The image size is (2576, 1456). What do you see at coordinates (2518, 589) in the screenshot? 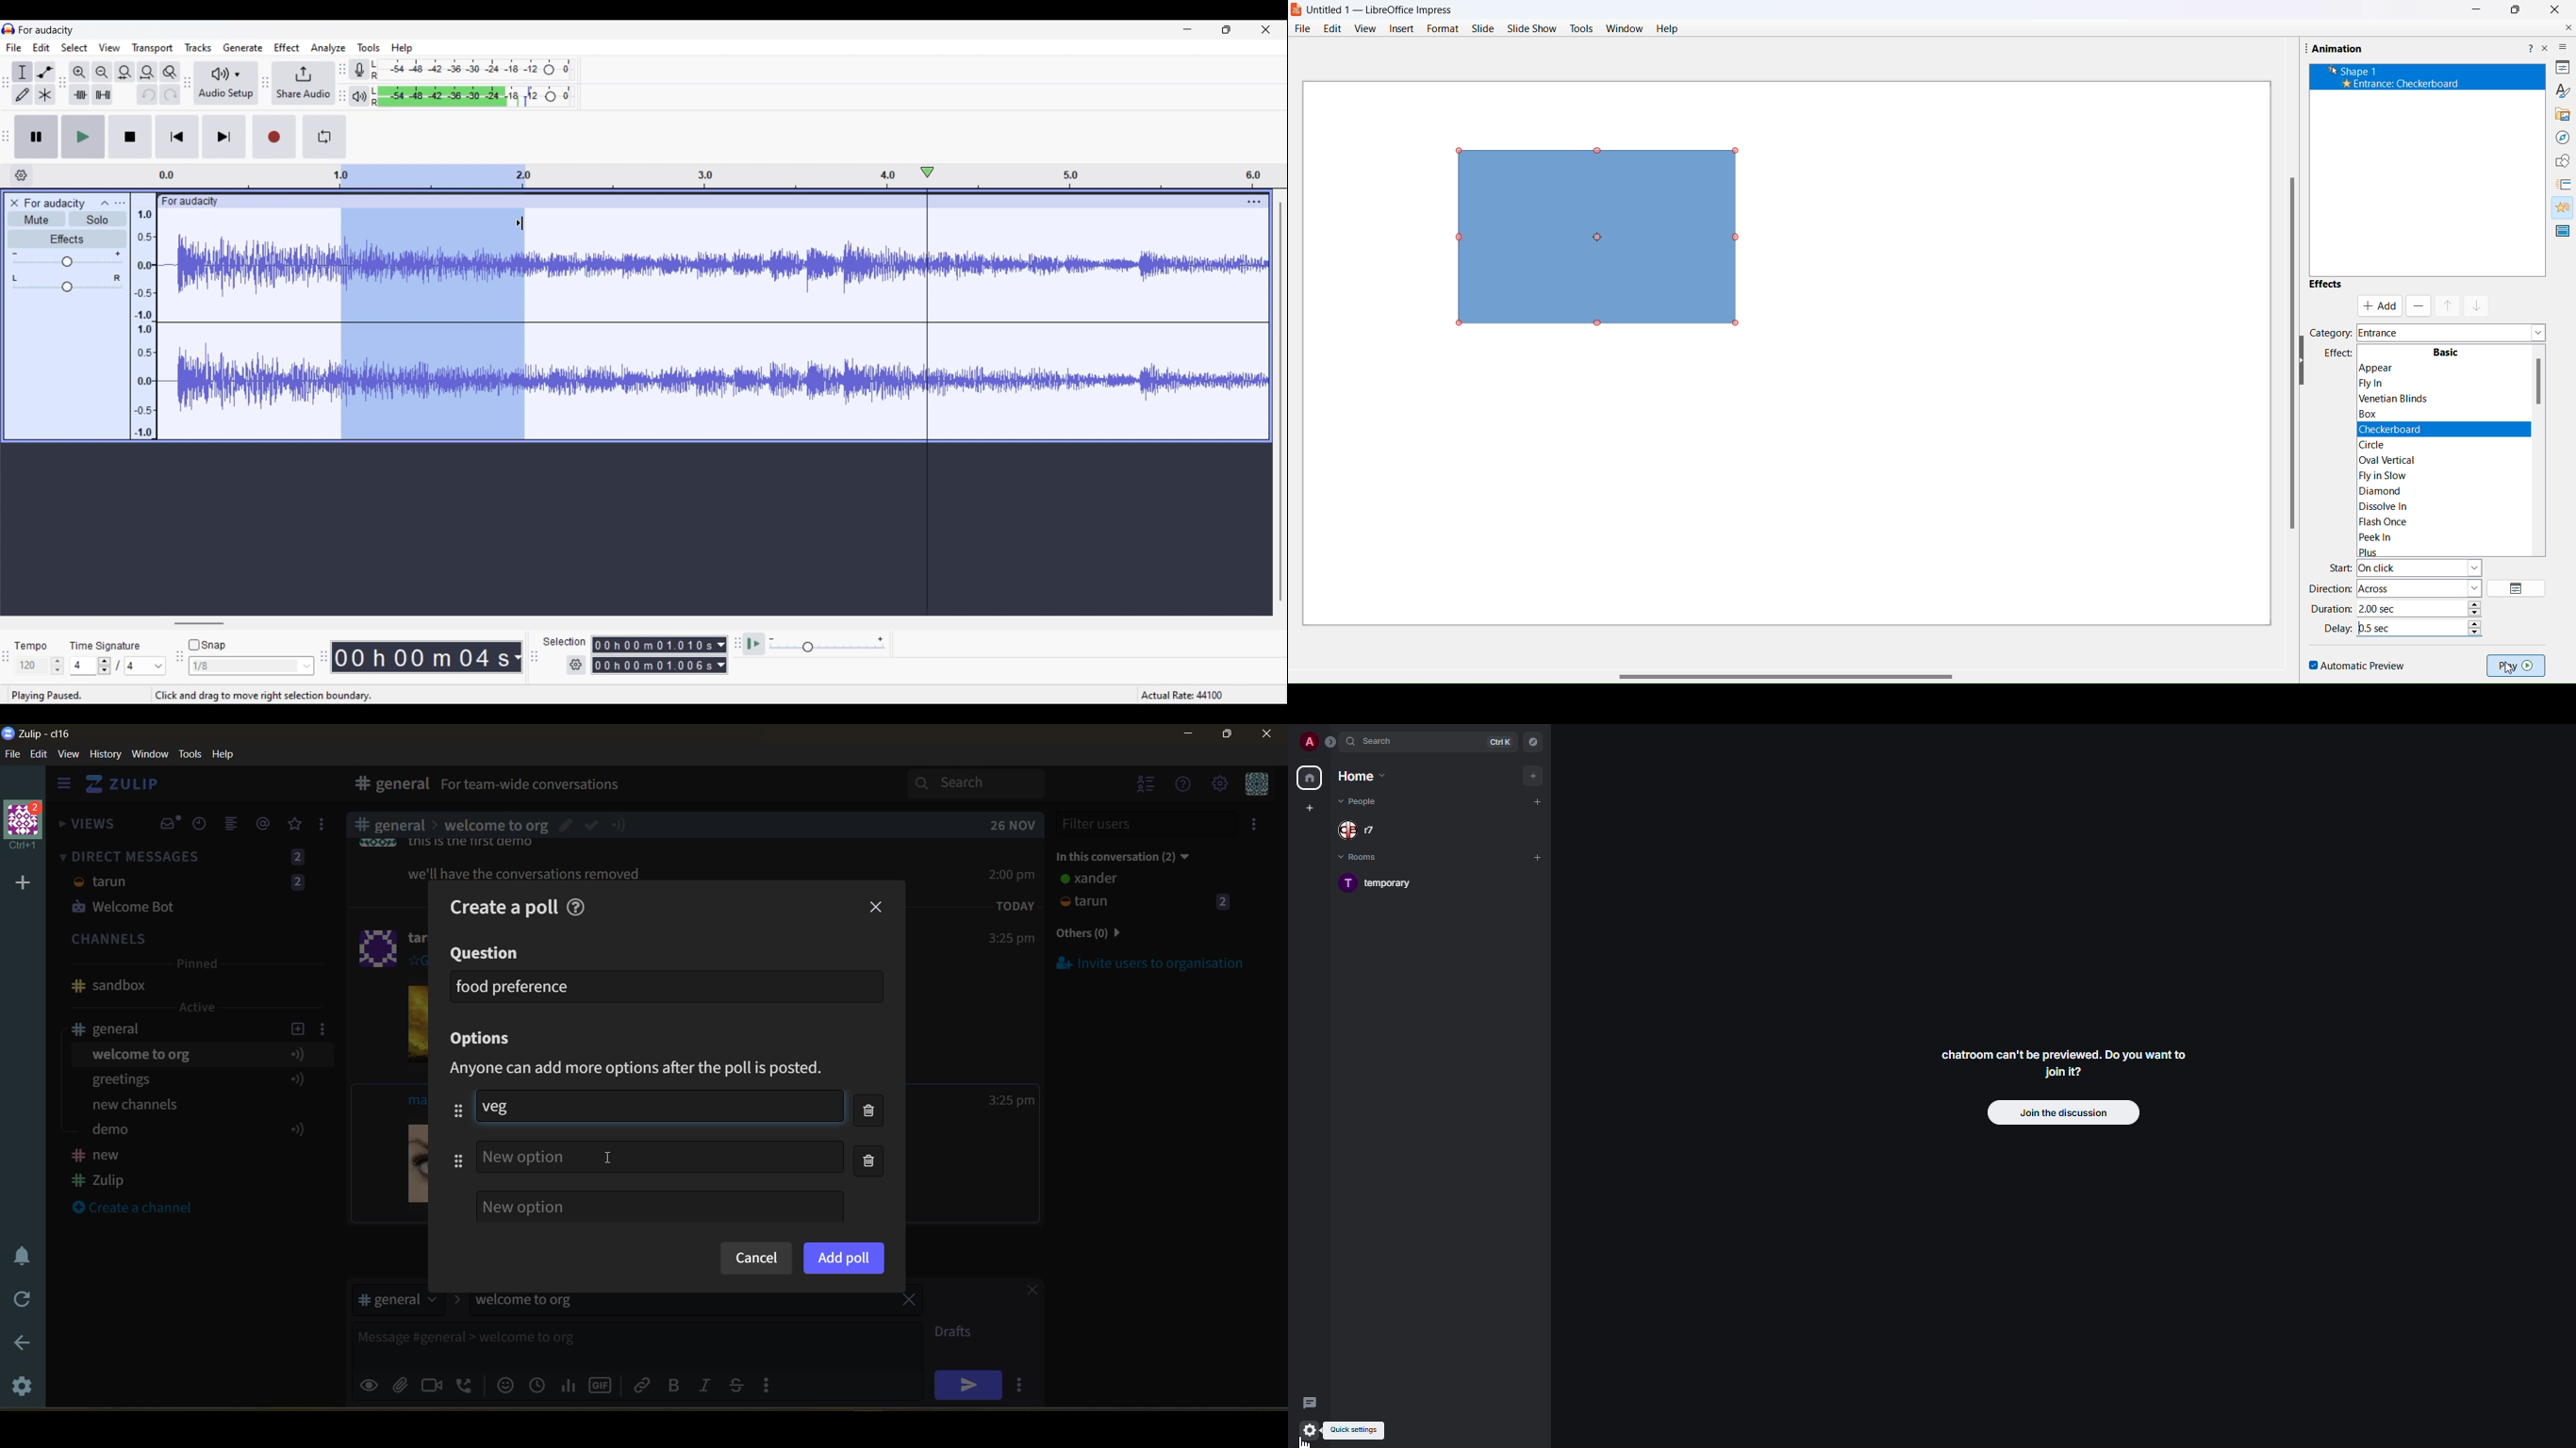
I see `options` at bounding box center [2518, 589].